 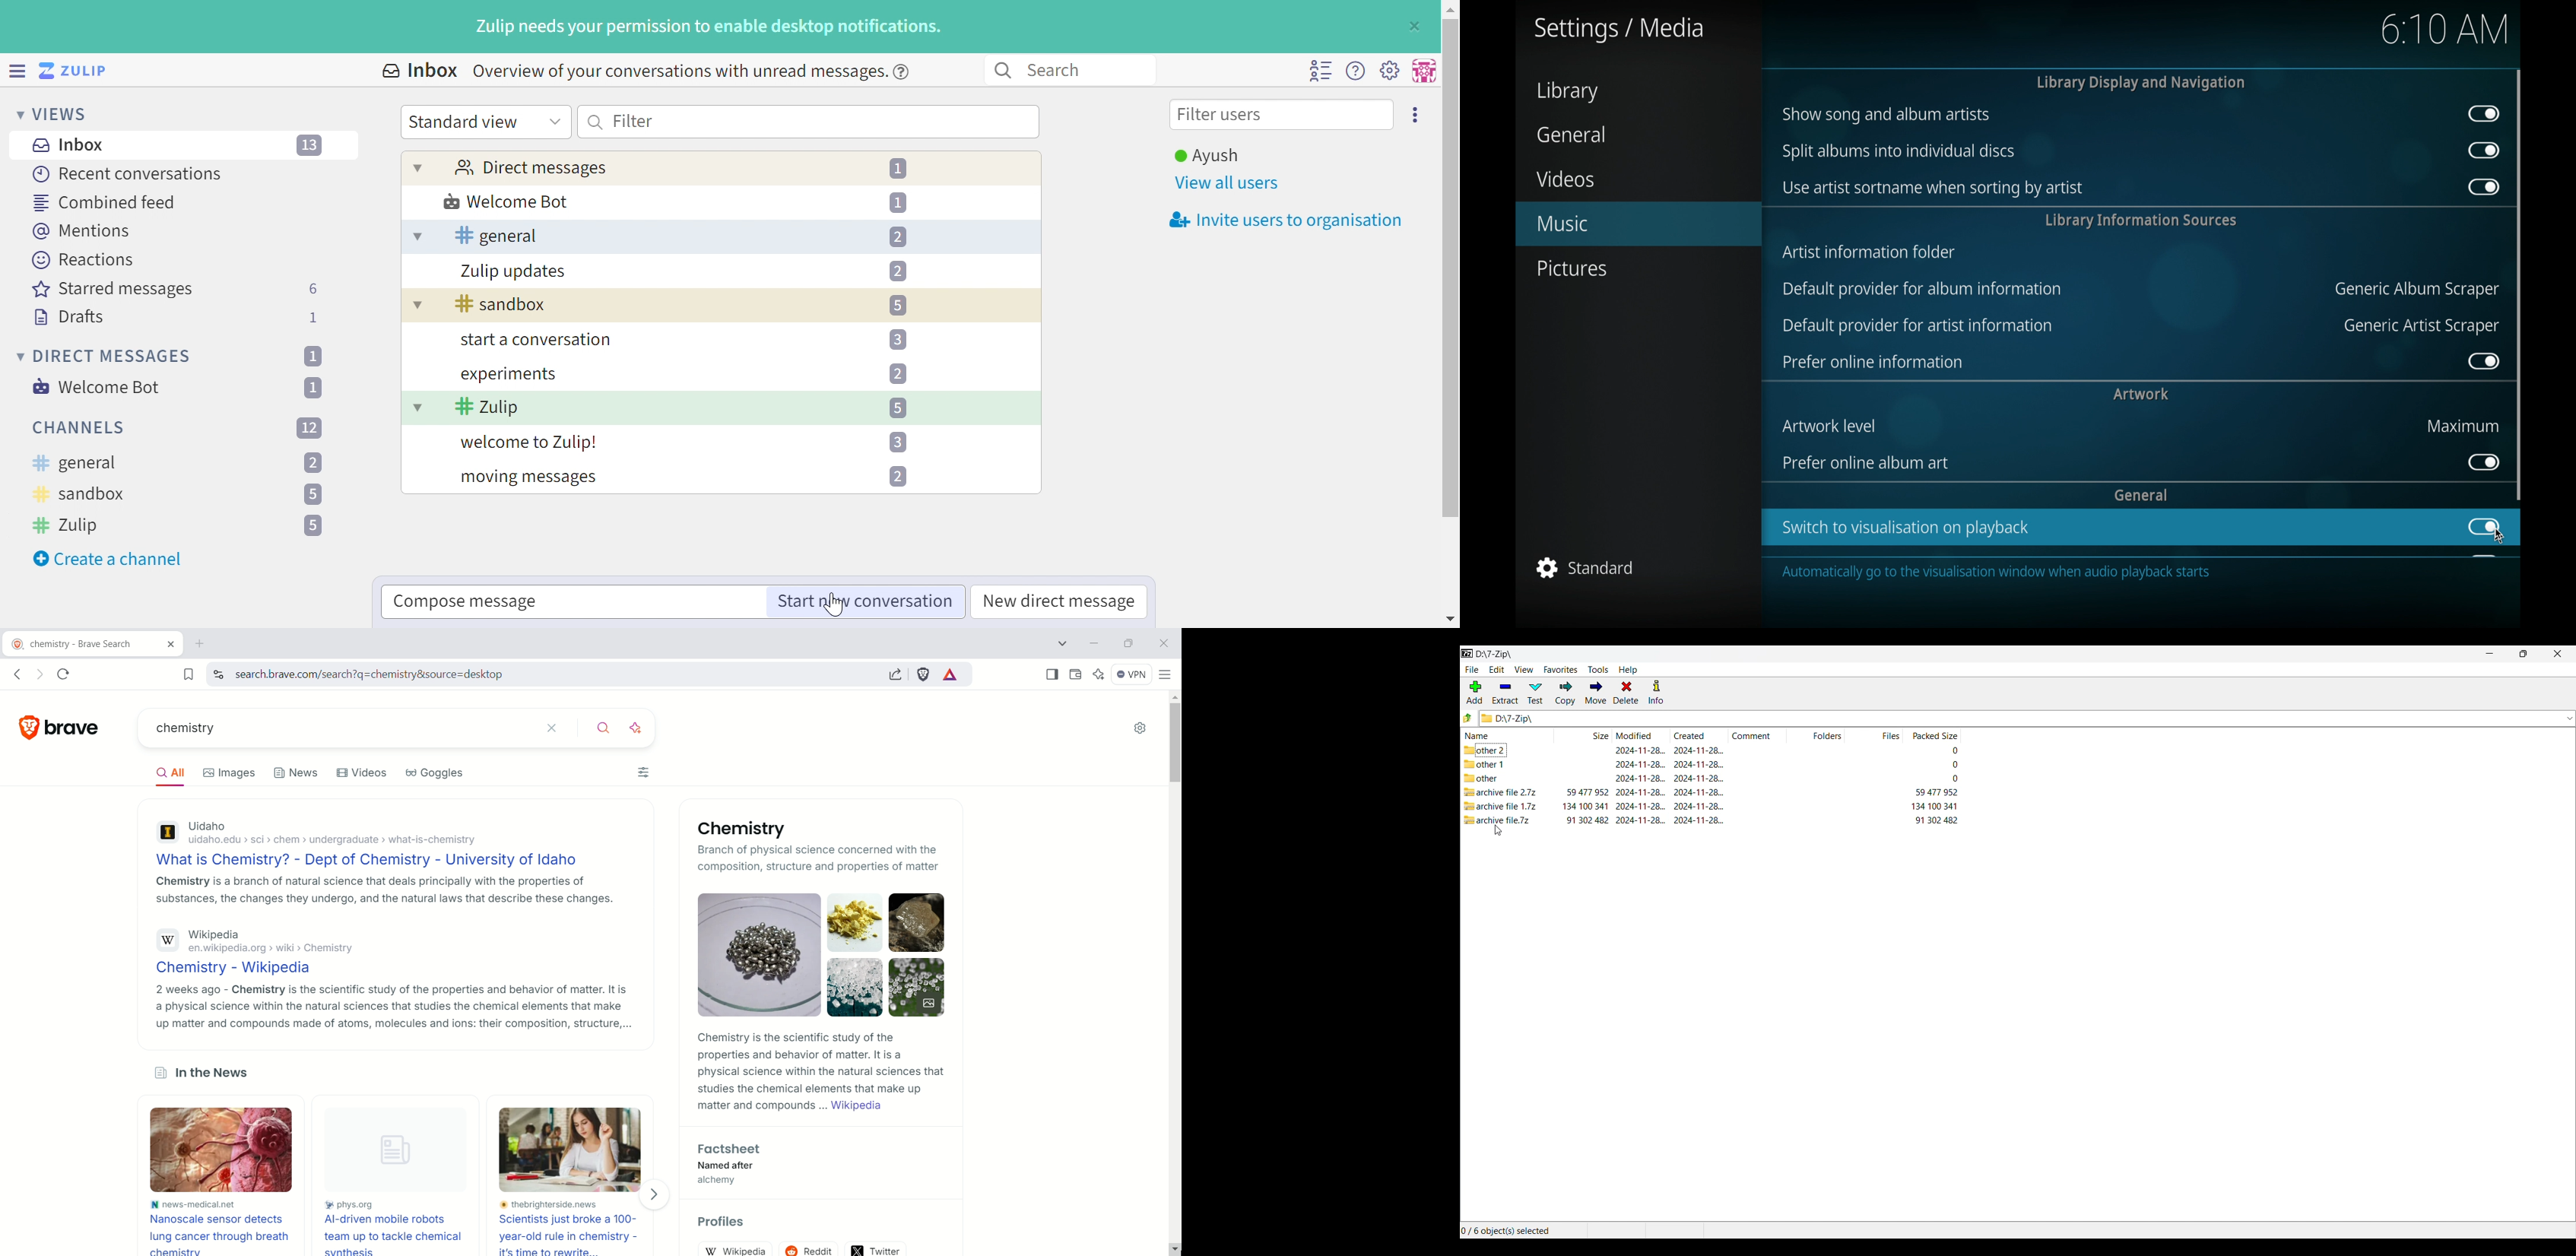 What do you see at coordinates (1451, 618) in the screenshot?
I see `move down` at bounding box center [1451, 618].